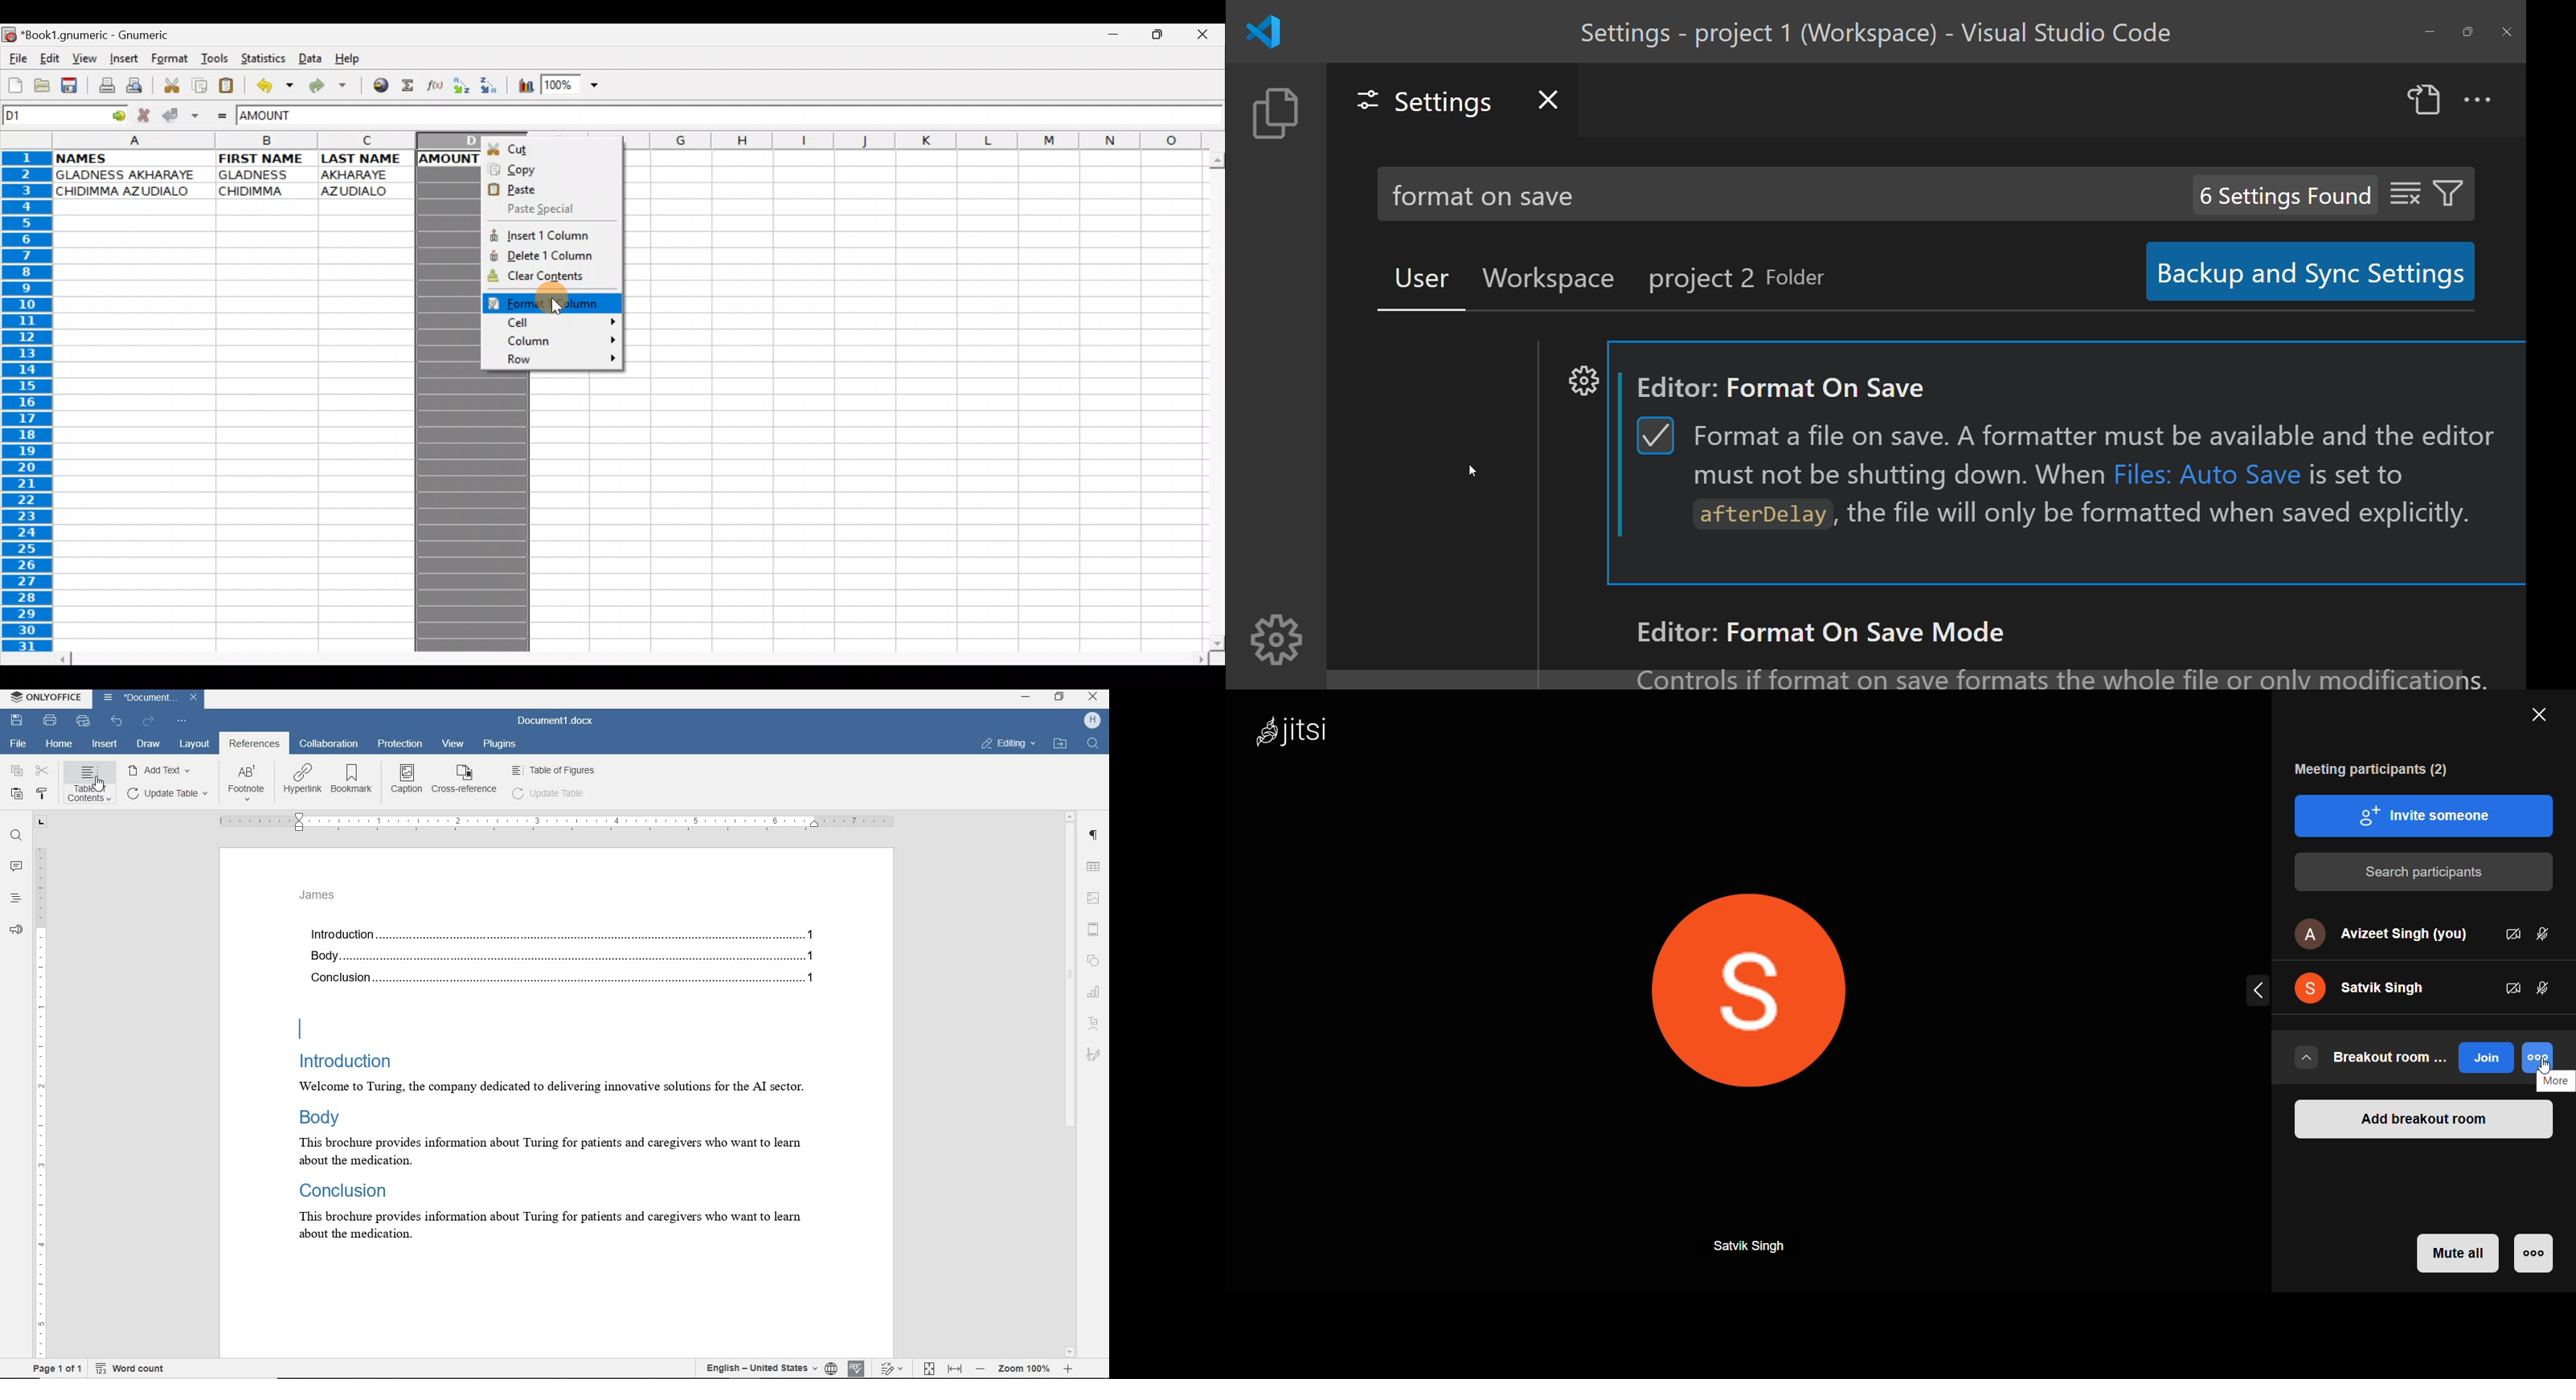 The image size is (2576, 1400). I want to click on document name, so click(553, 719).